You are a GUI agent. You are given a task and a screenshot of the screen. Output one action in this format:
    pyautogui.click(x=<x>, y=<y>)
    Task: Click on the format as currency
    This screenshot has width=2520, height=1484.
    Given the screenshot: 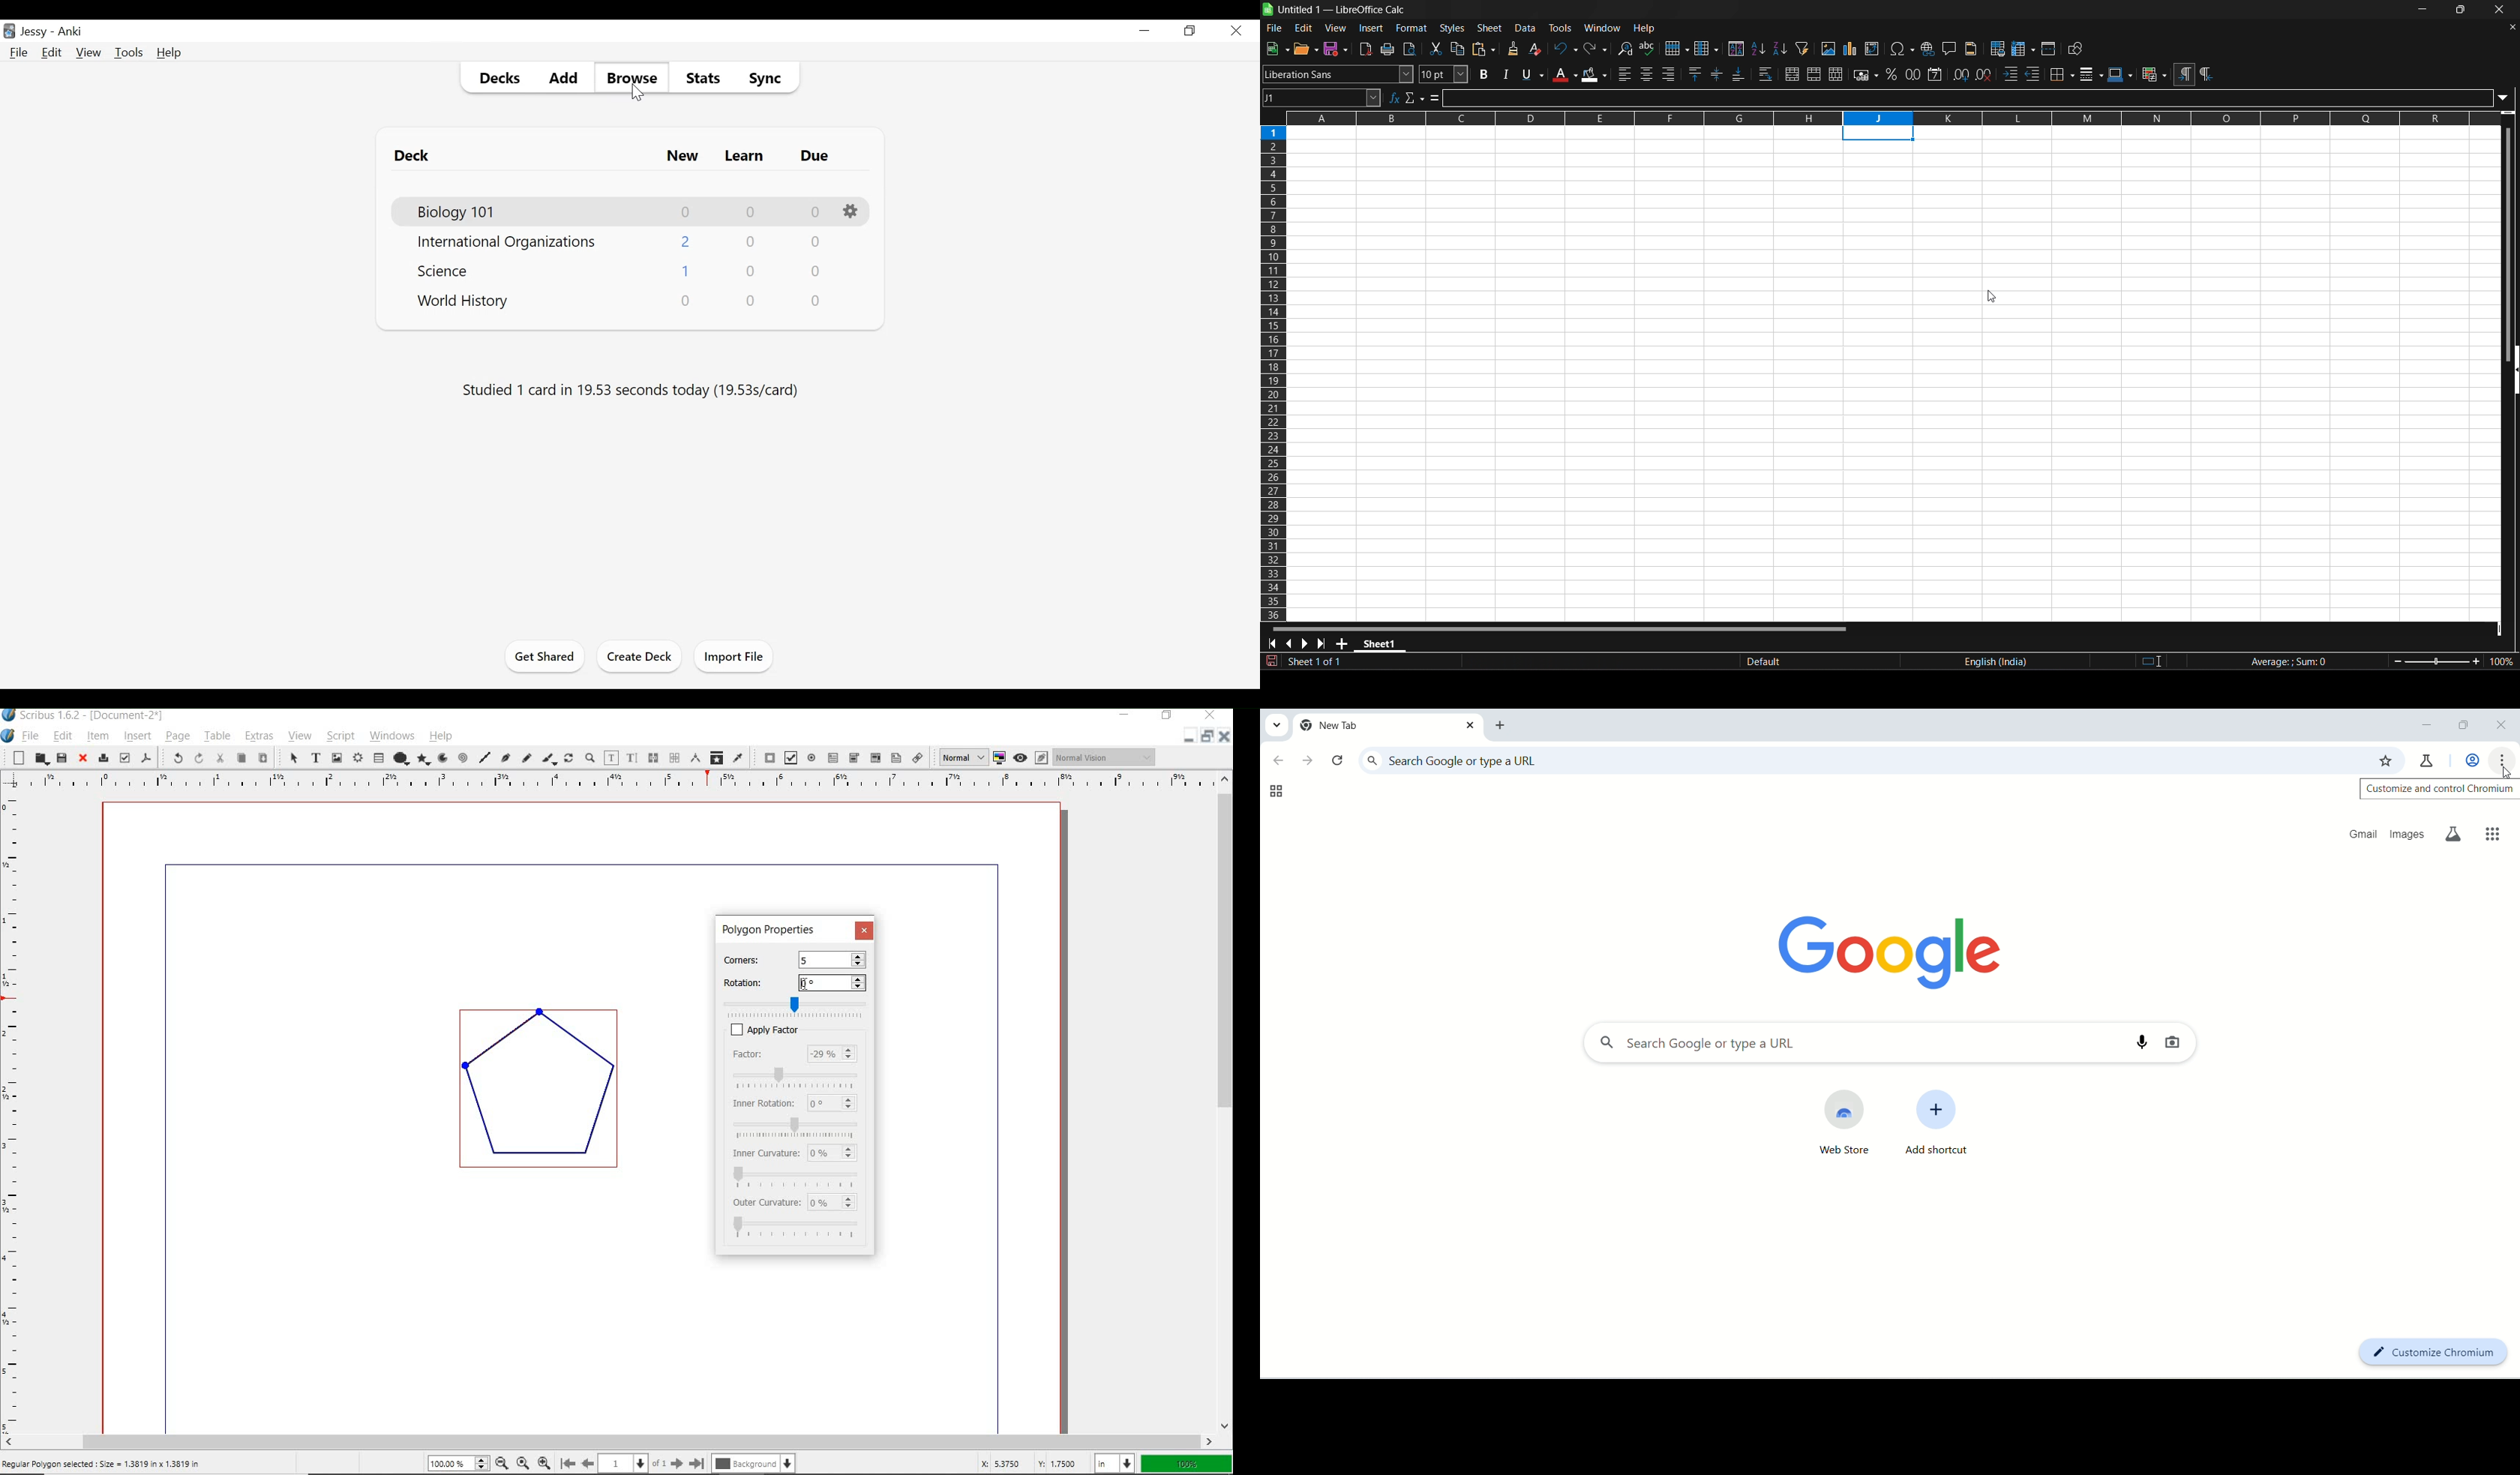 What is the action you would take?
    pyautogui.click(x=1866, y=75)
    